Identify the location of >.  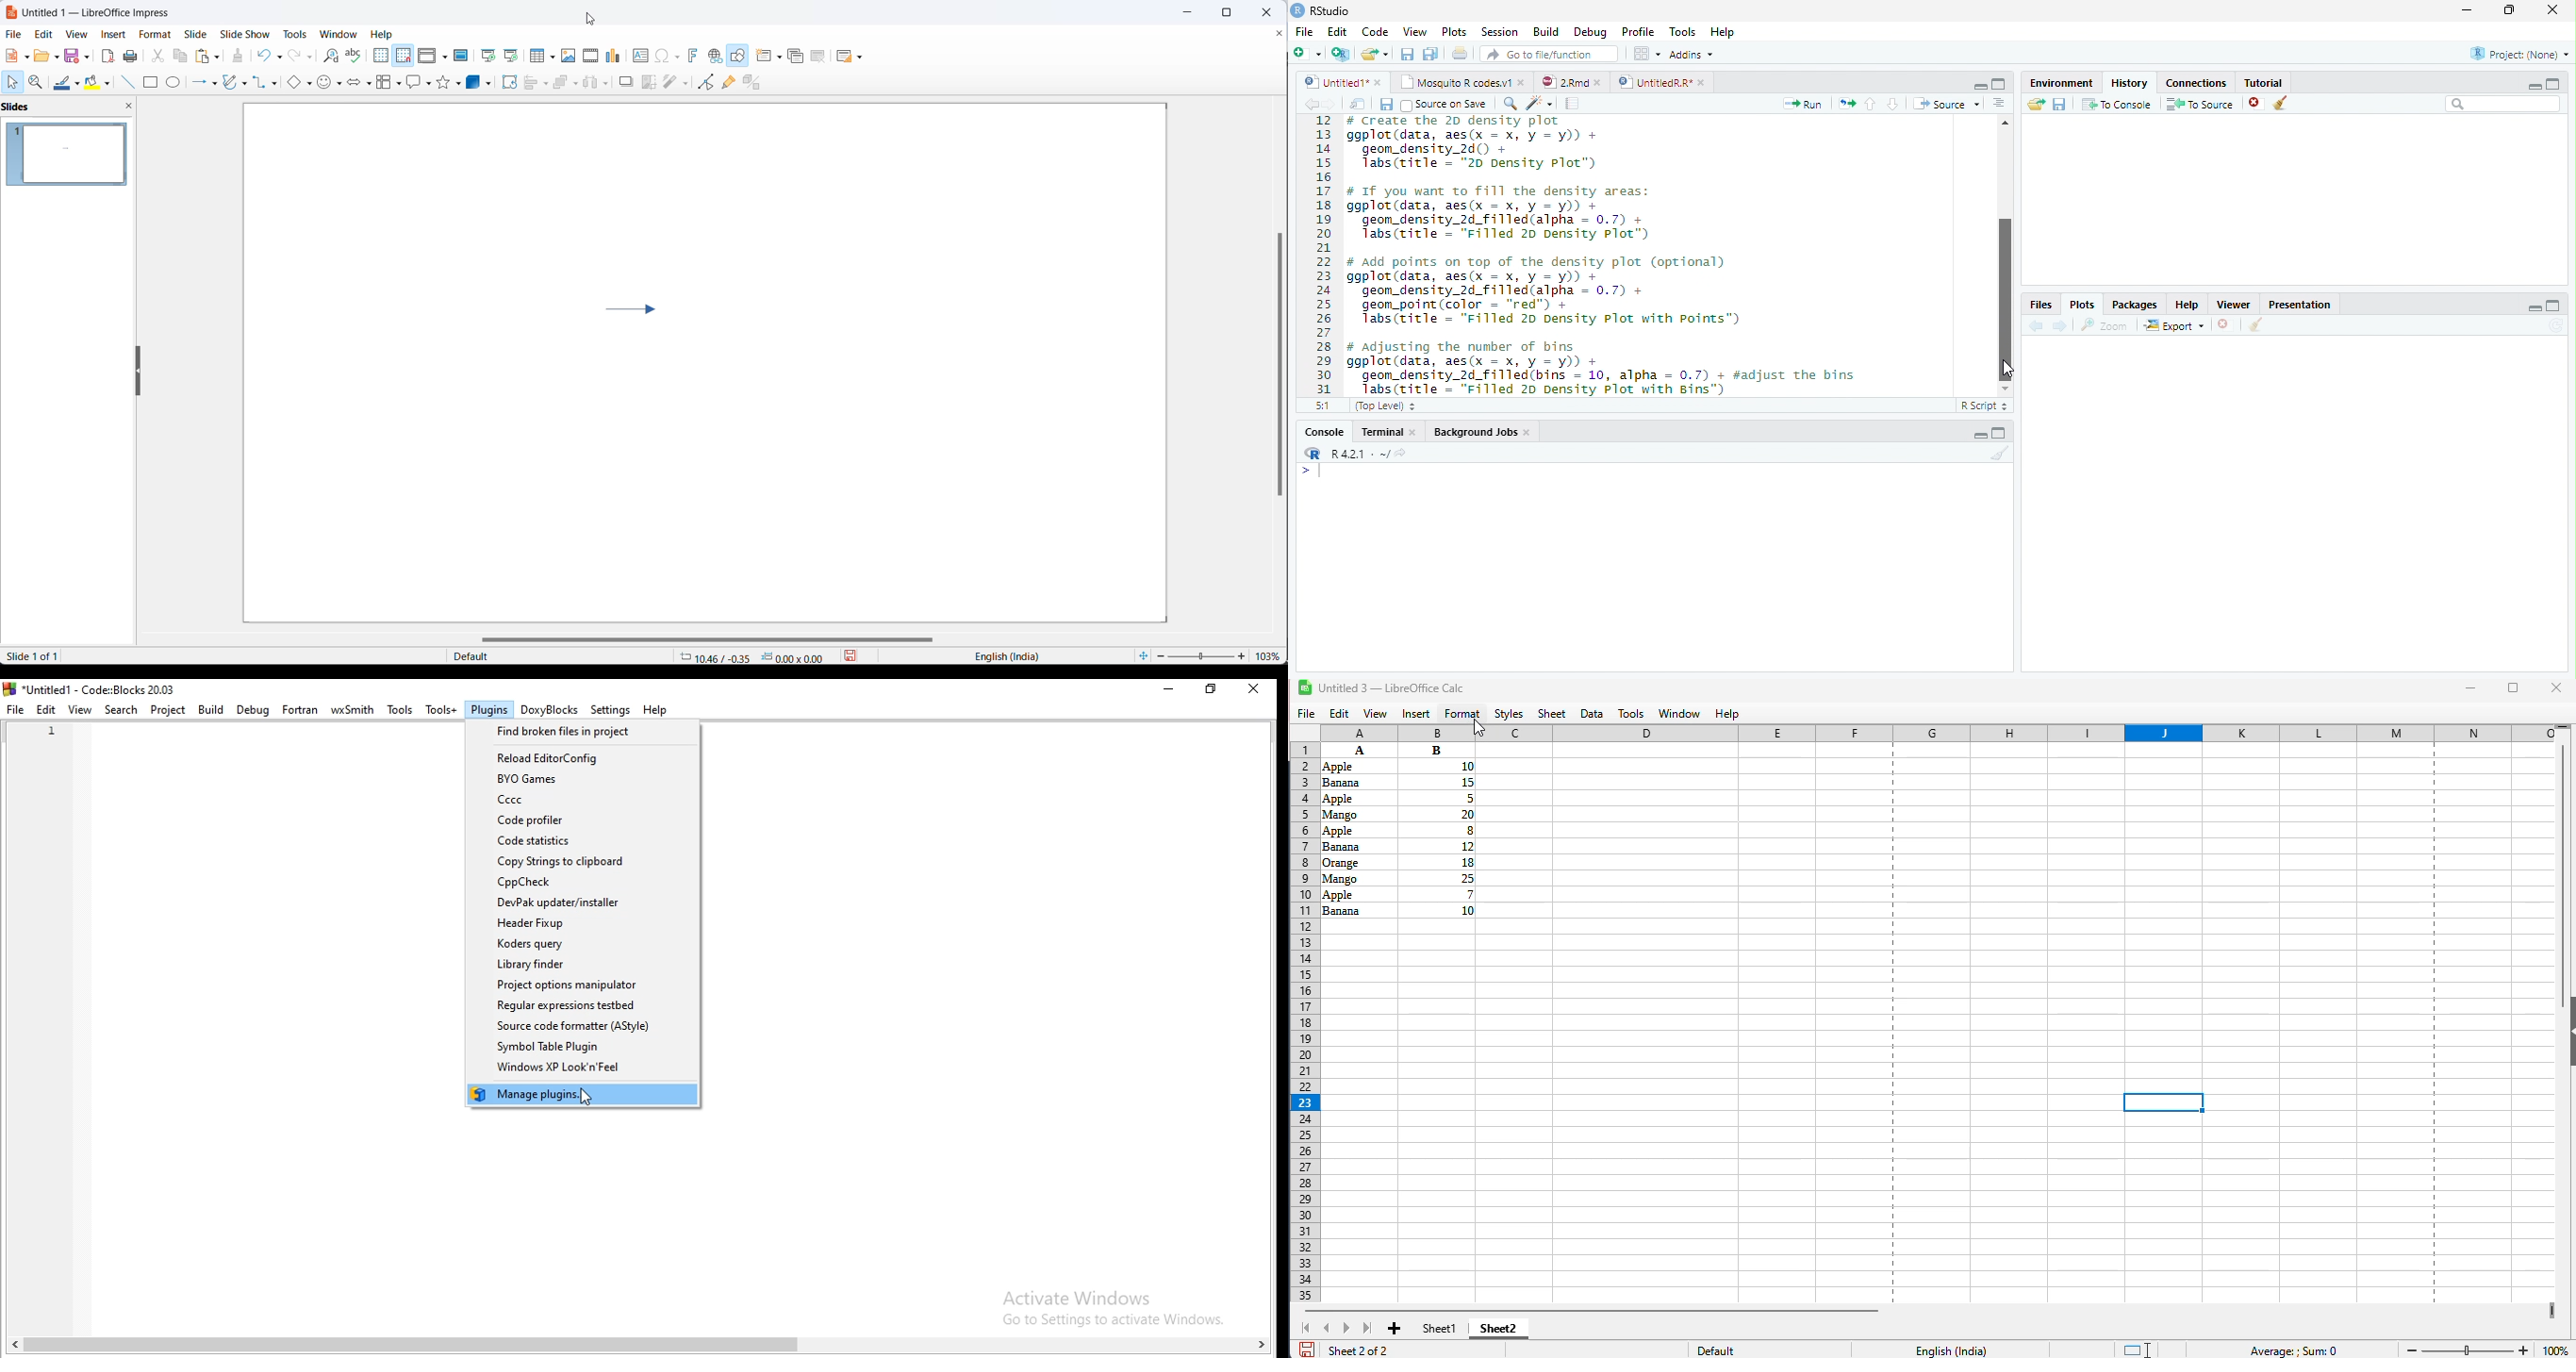
(1311, 472).